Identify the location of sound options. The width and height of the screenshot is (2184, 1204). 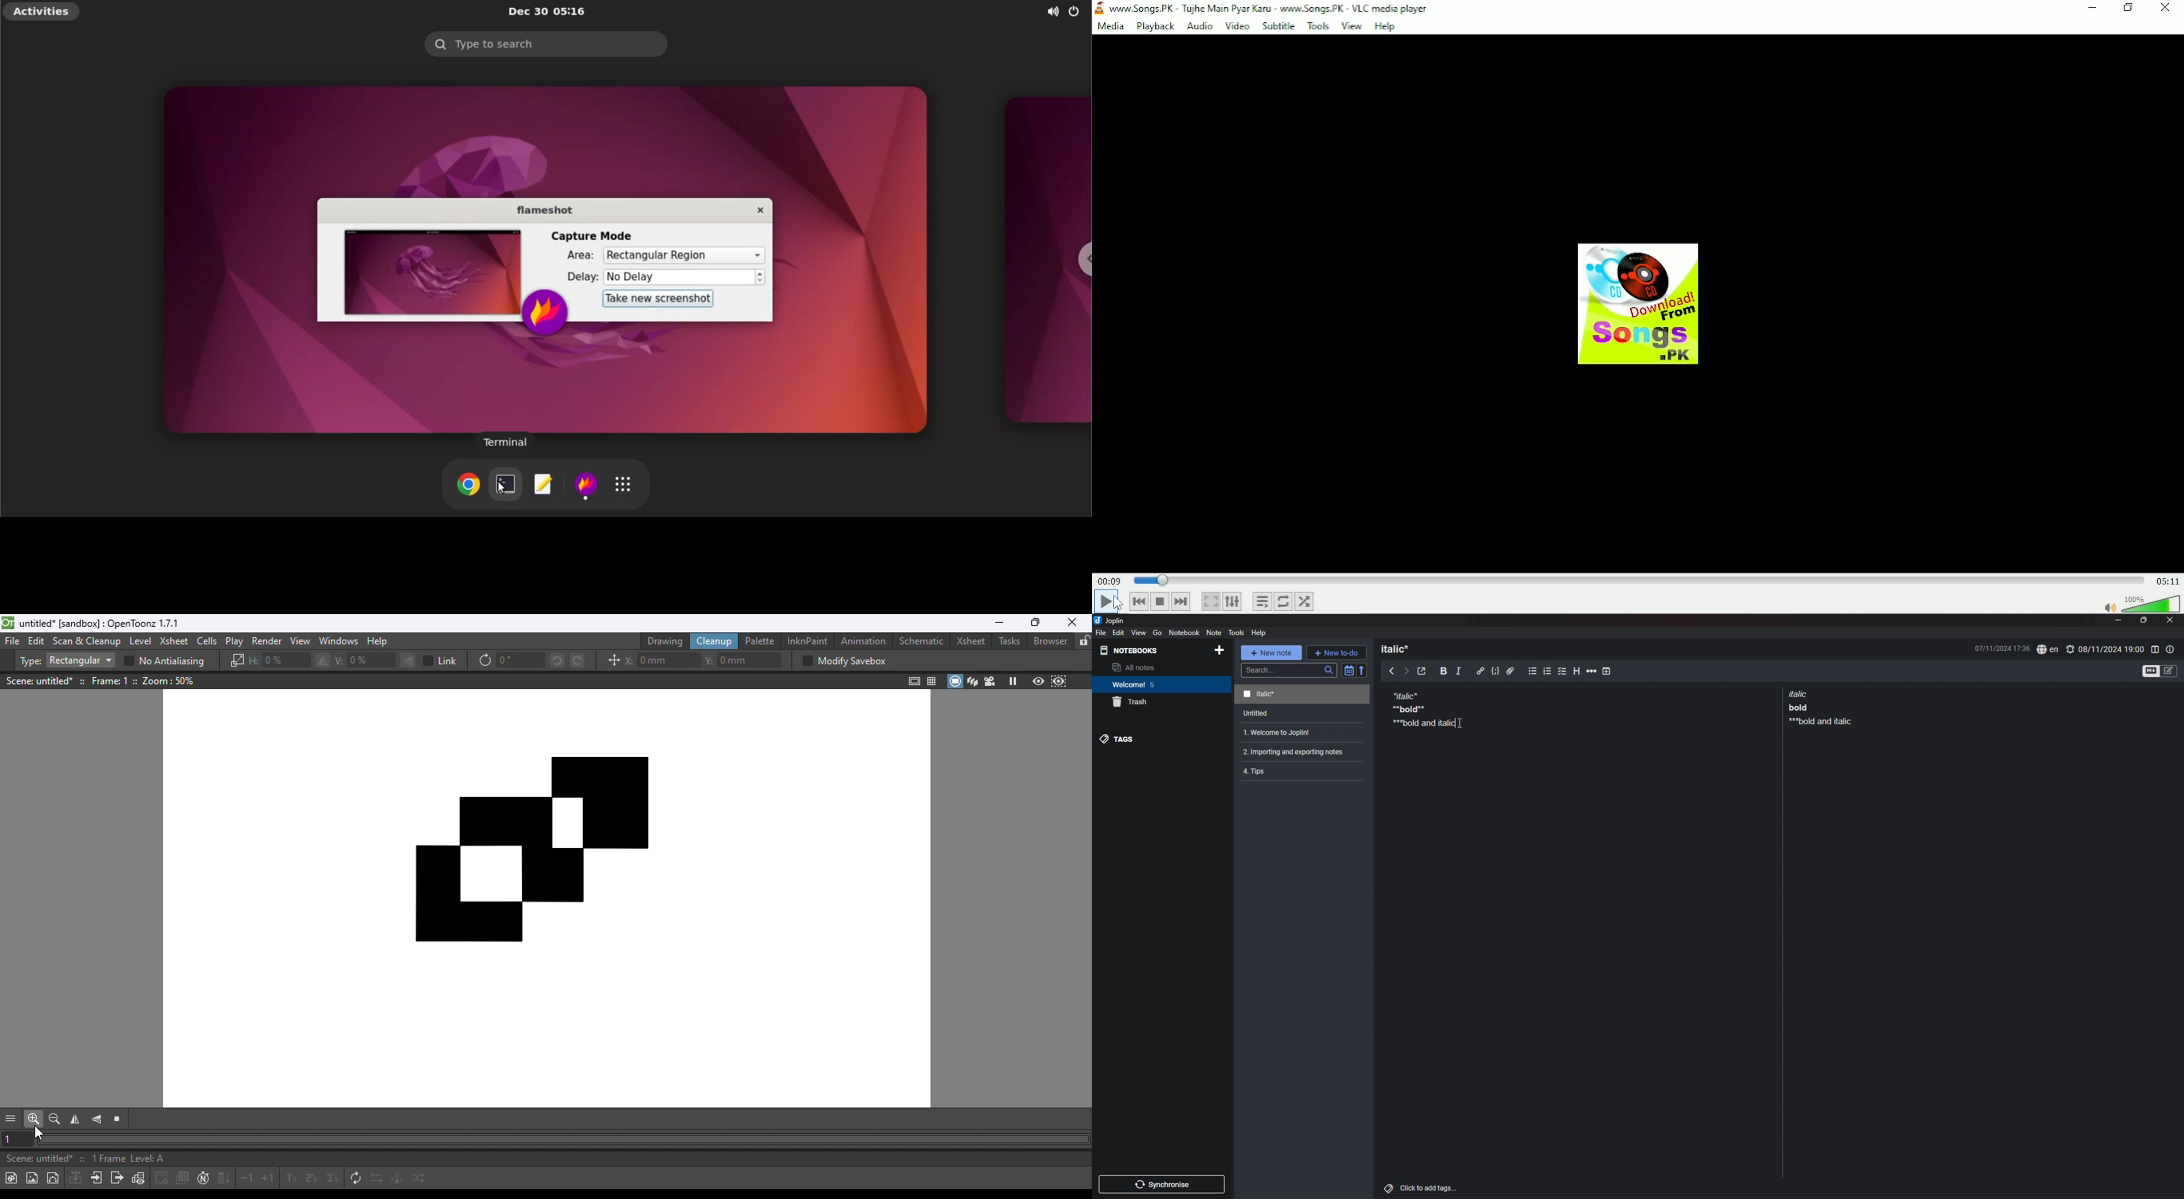
(1050, 13).